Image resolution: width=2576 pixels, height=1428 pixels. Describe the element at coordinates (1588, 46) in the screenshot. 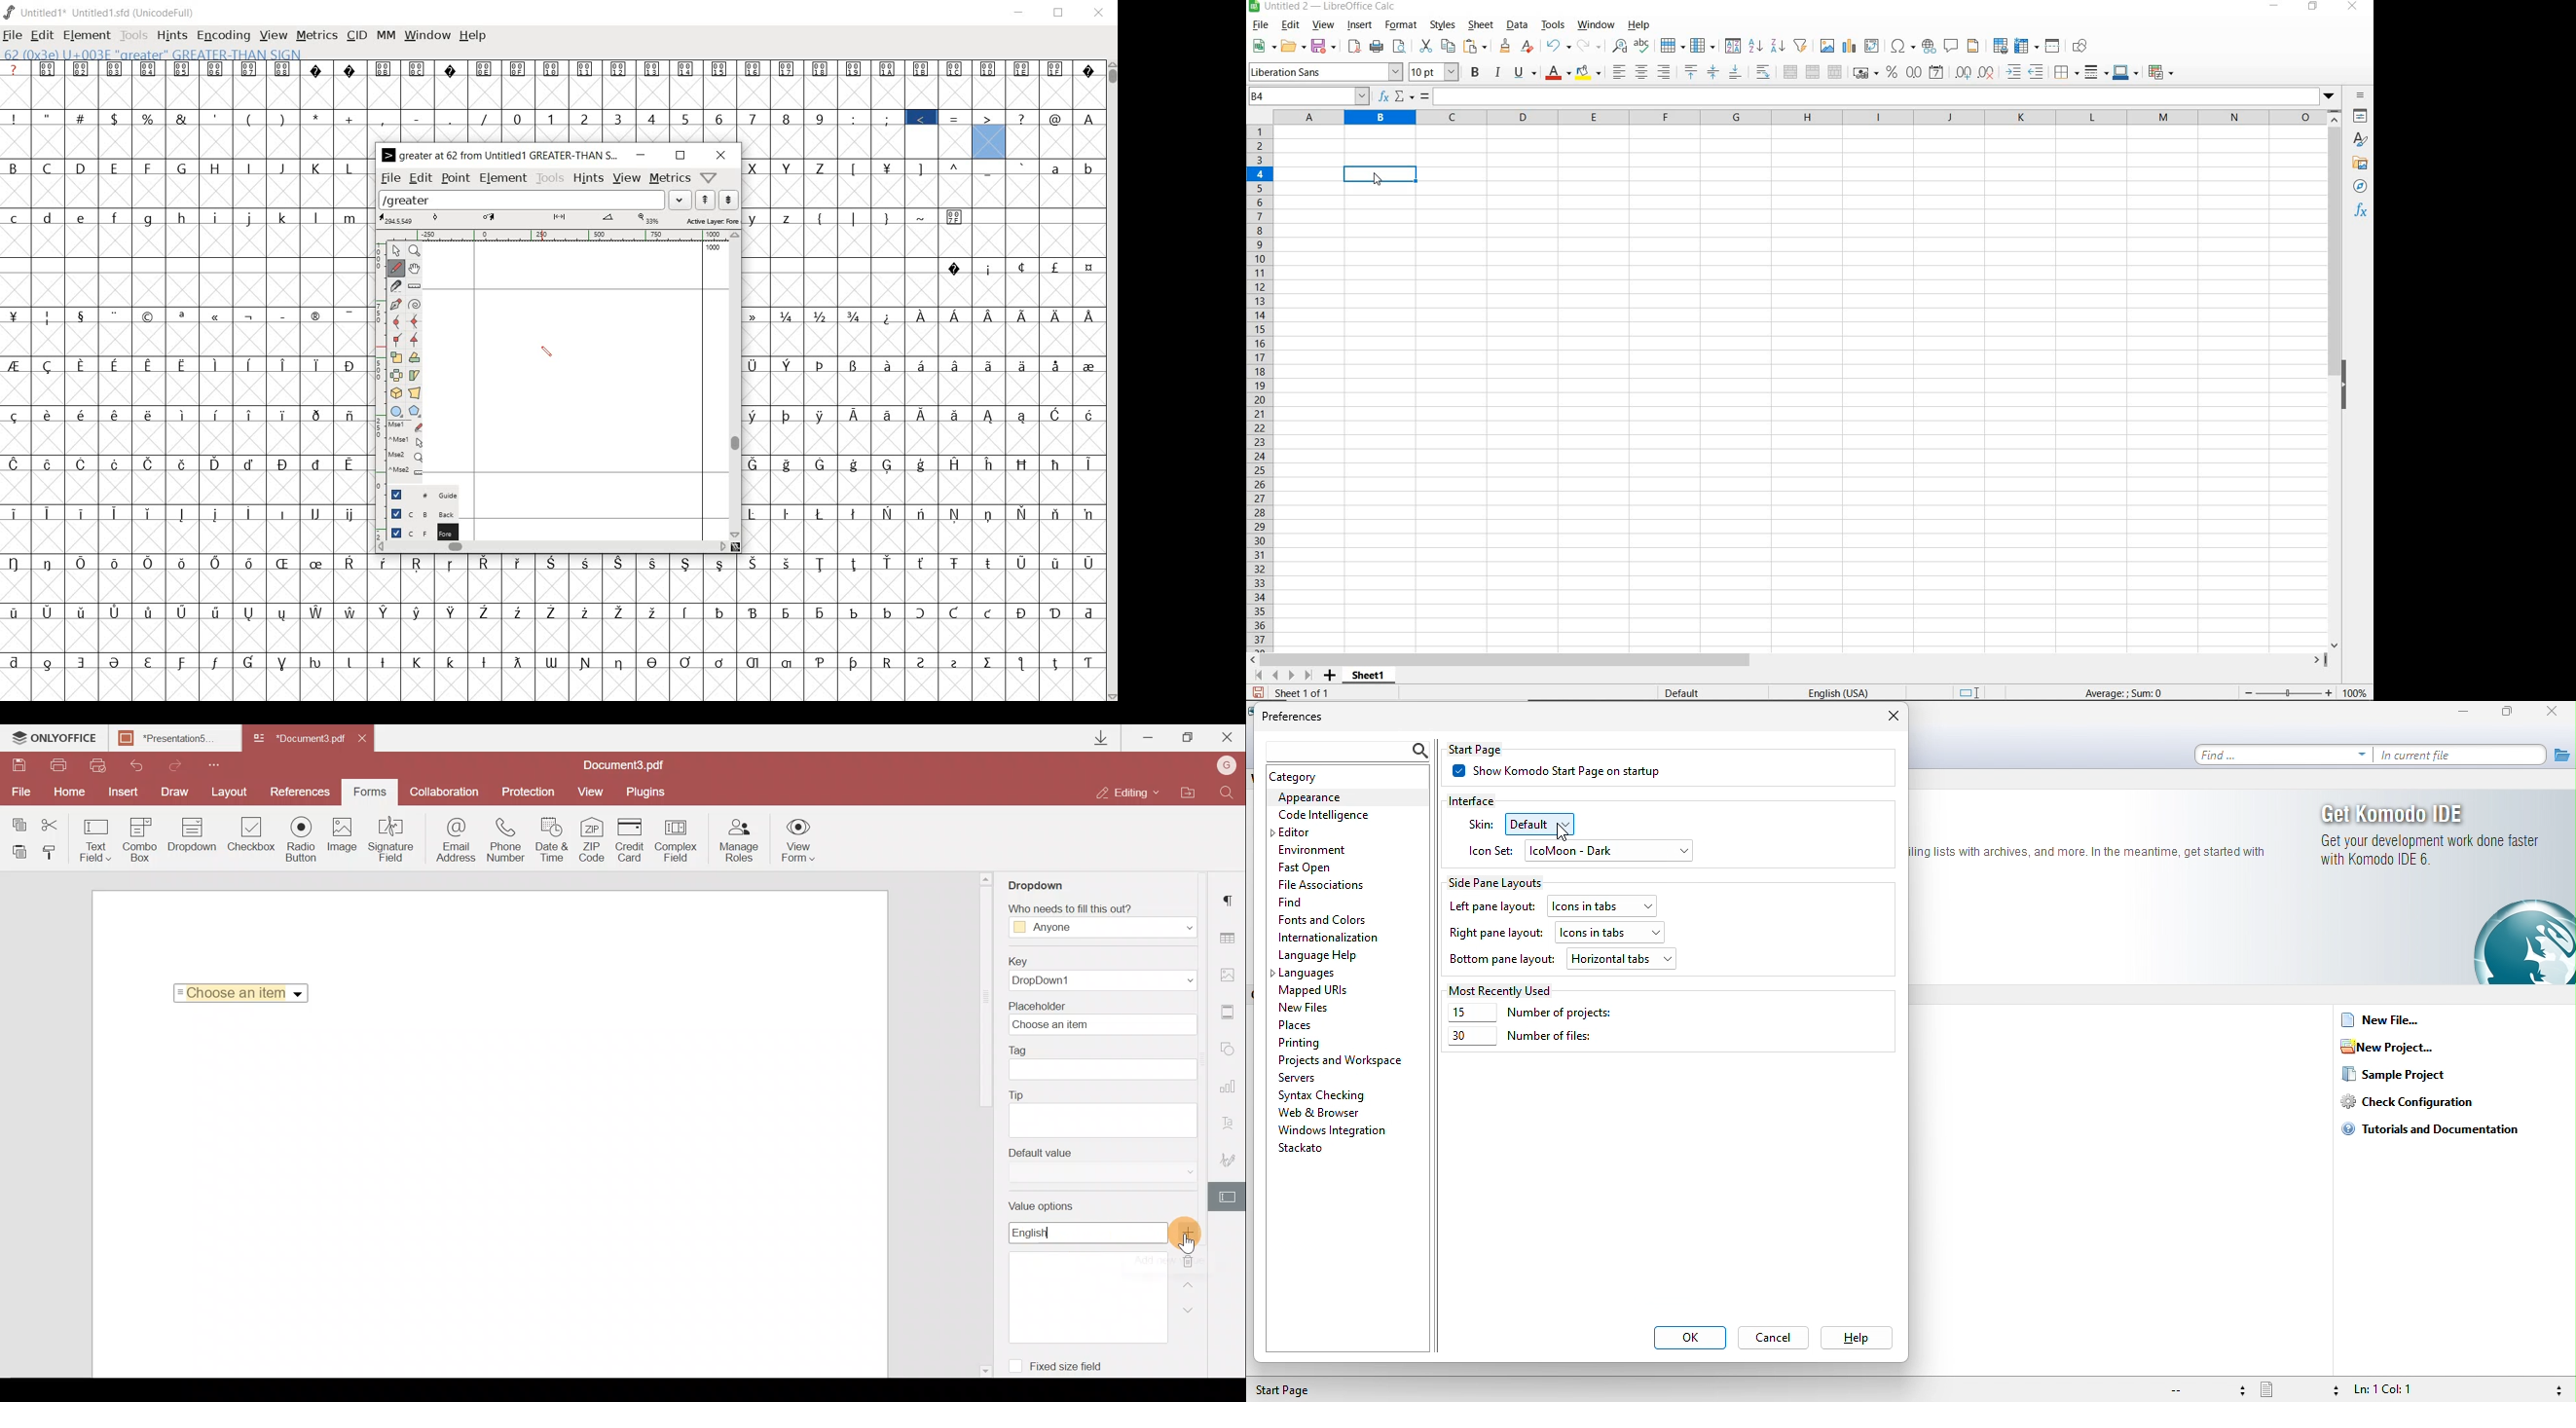

I see `redo` at that location.